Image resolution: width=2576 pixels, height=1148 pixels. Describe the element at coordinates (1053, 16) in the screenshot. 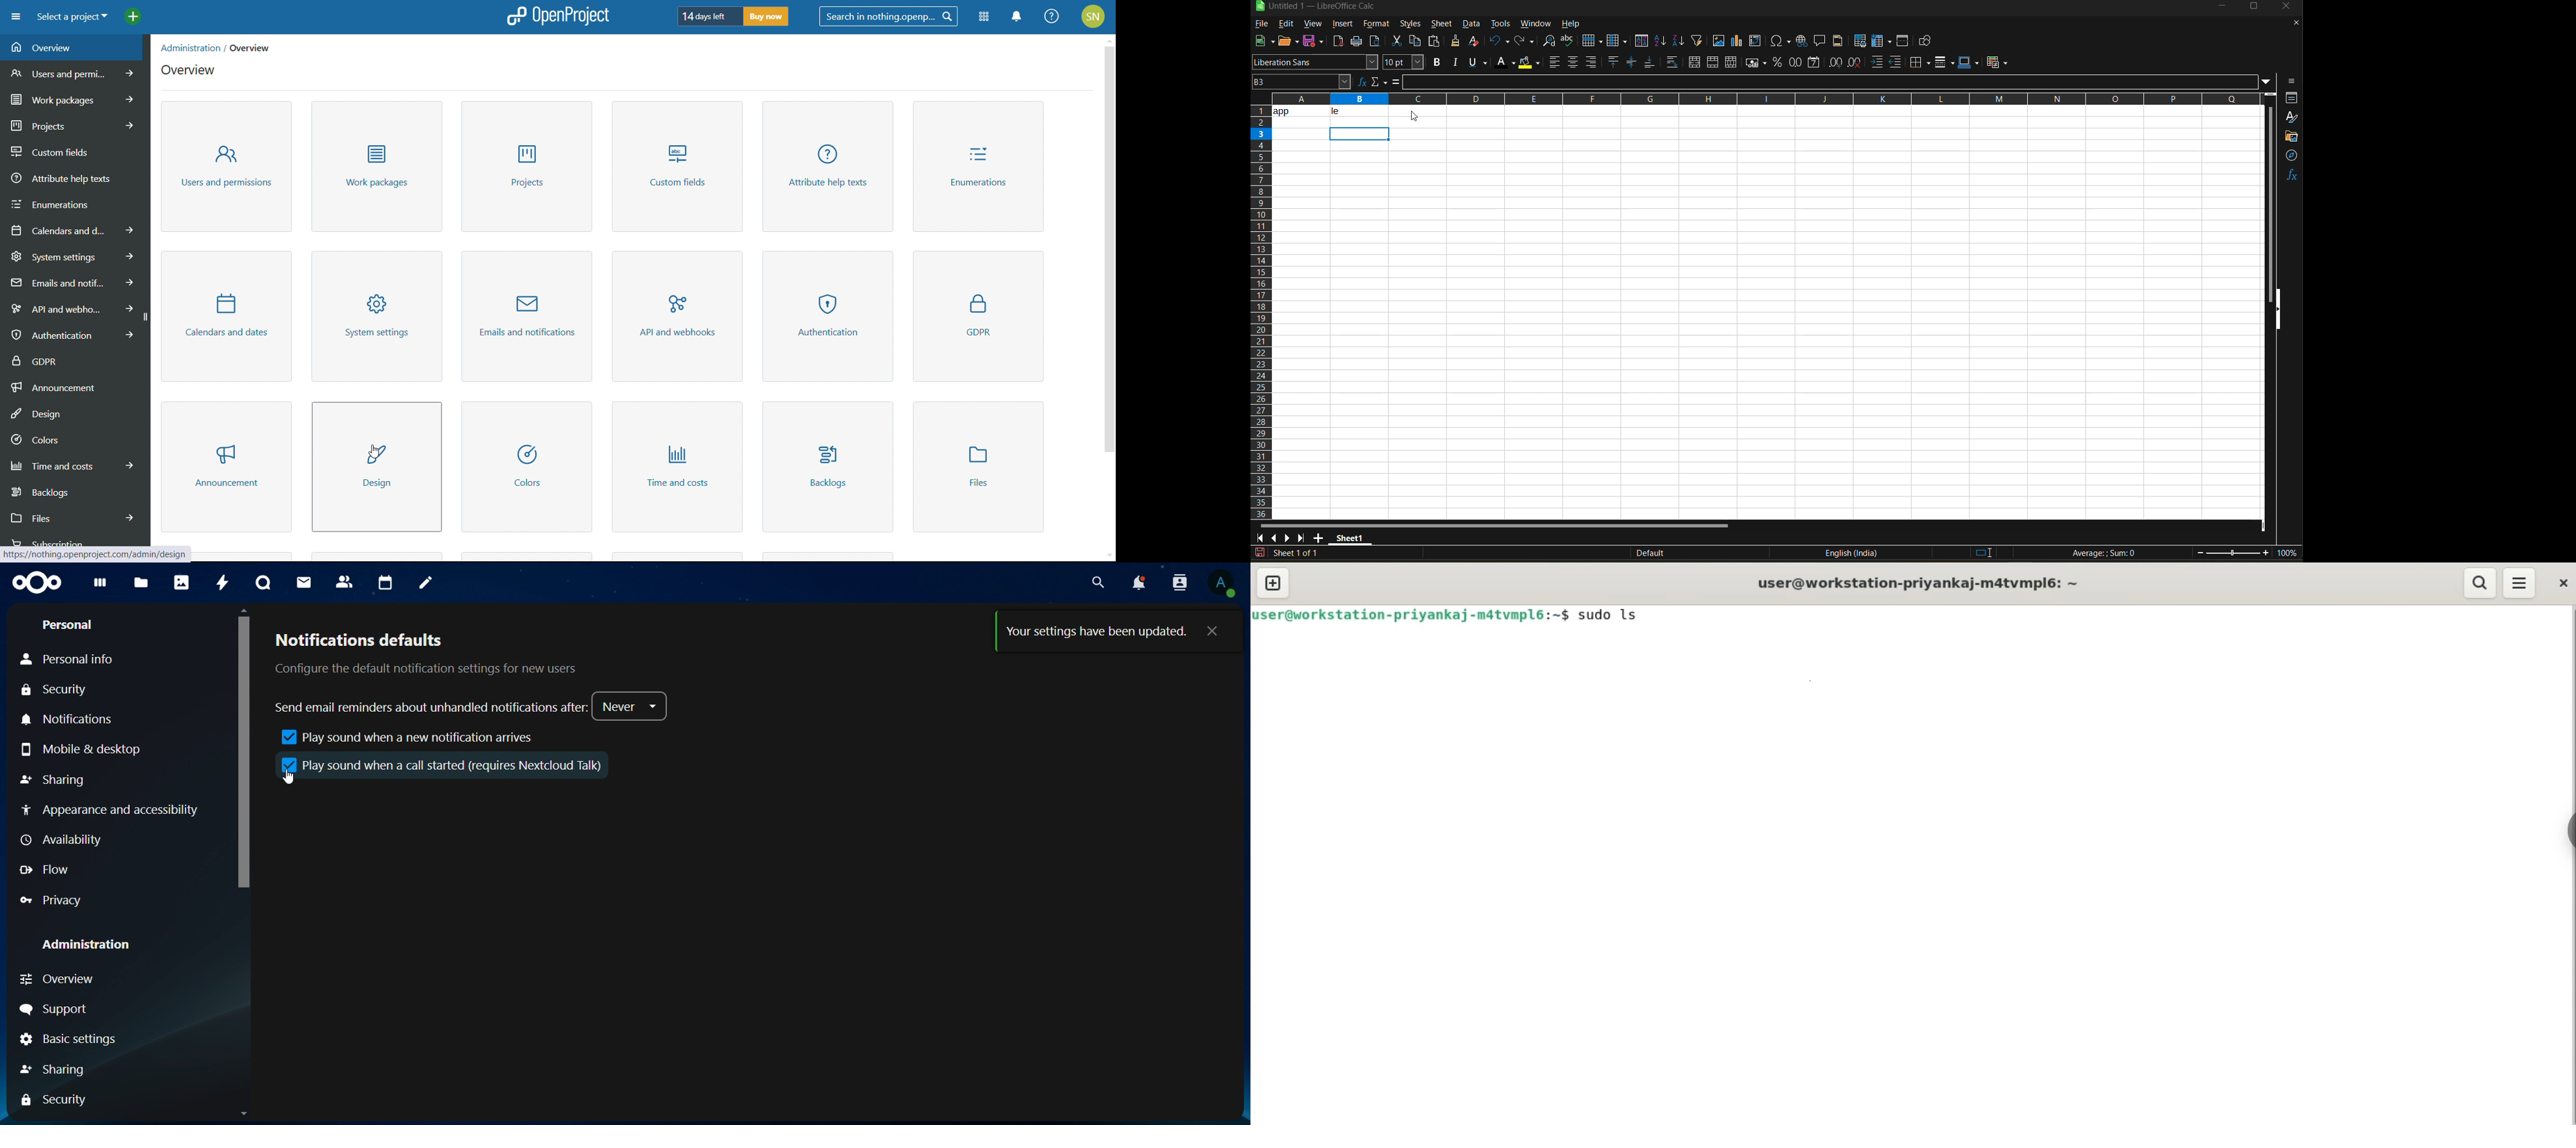

I see `help` at that location.